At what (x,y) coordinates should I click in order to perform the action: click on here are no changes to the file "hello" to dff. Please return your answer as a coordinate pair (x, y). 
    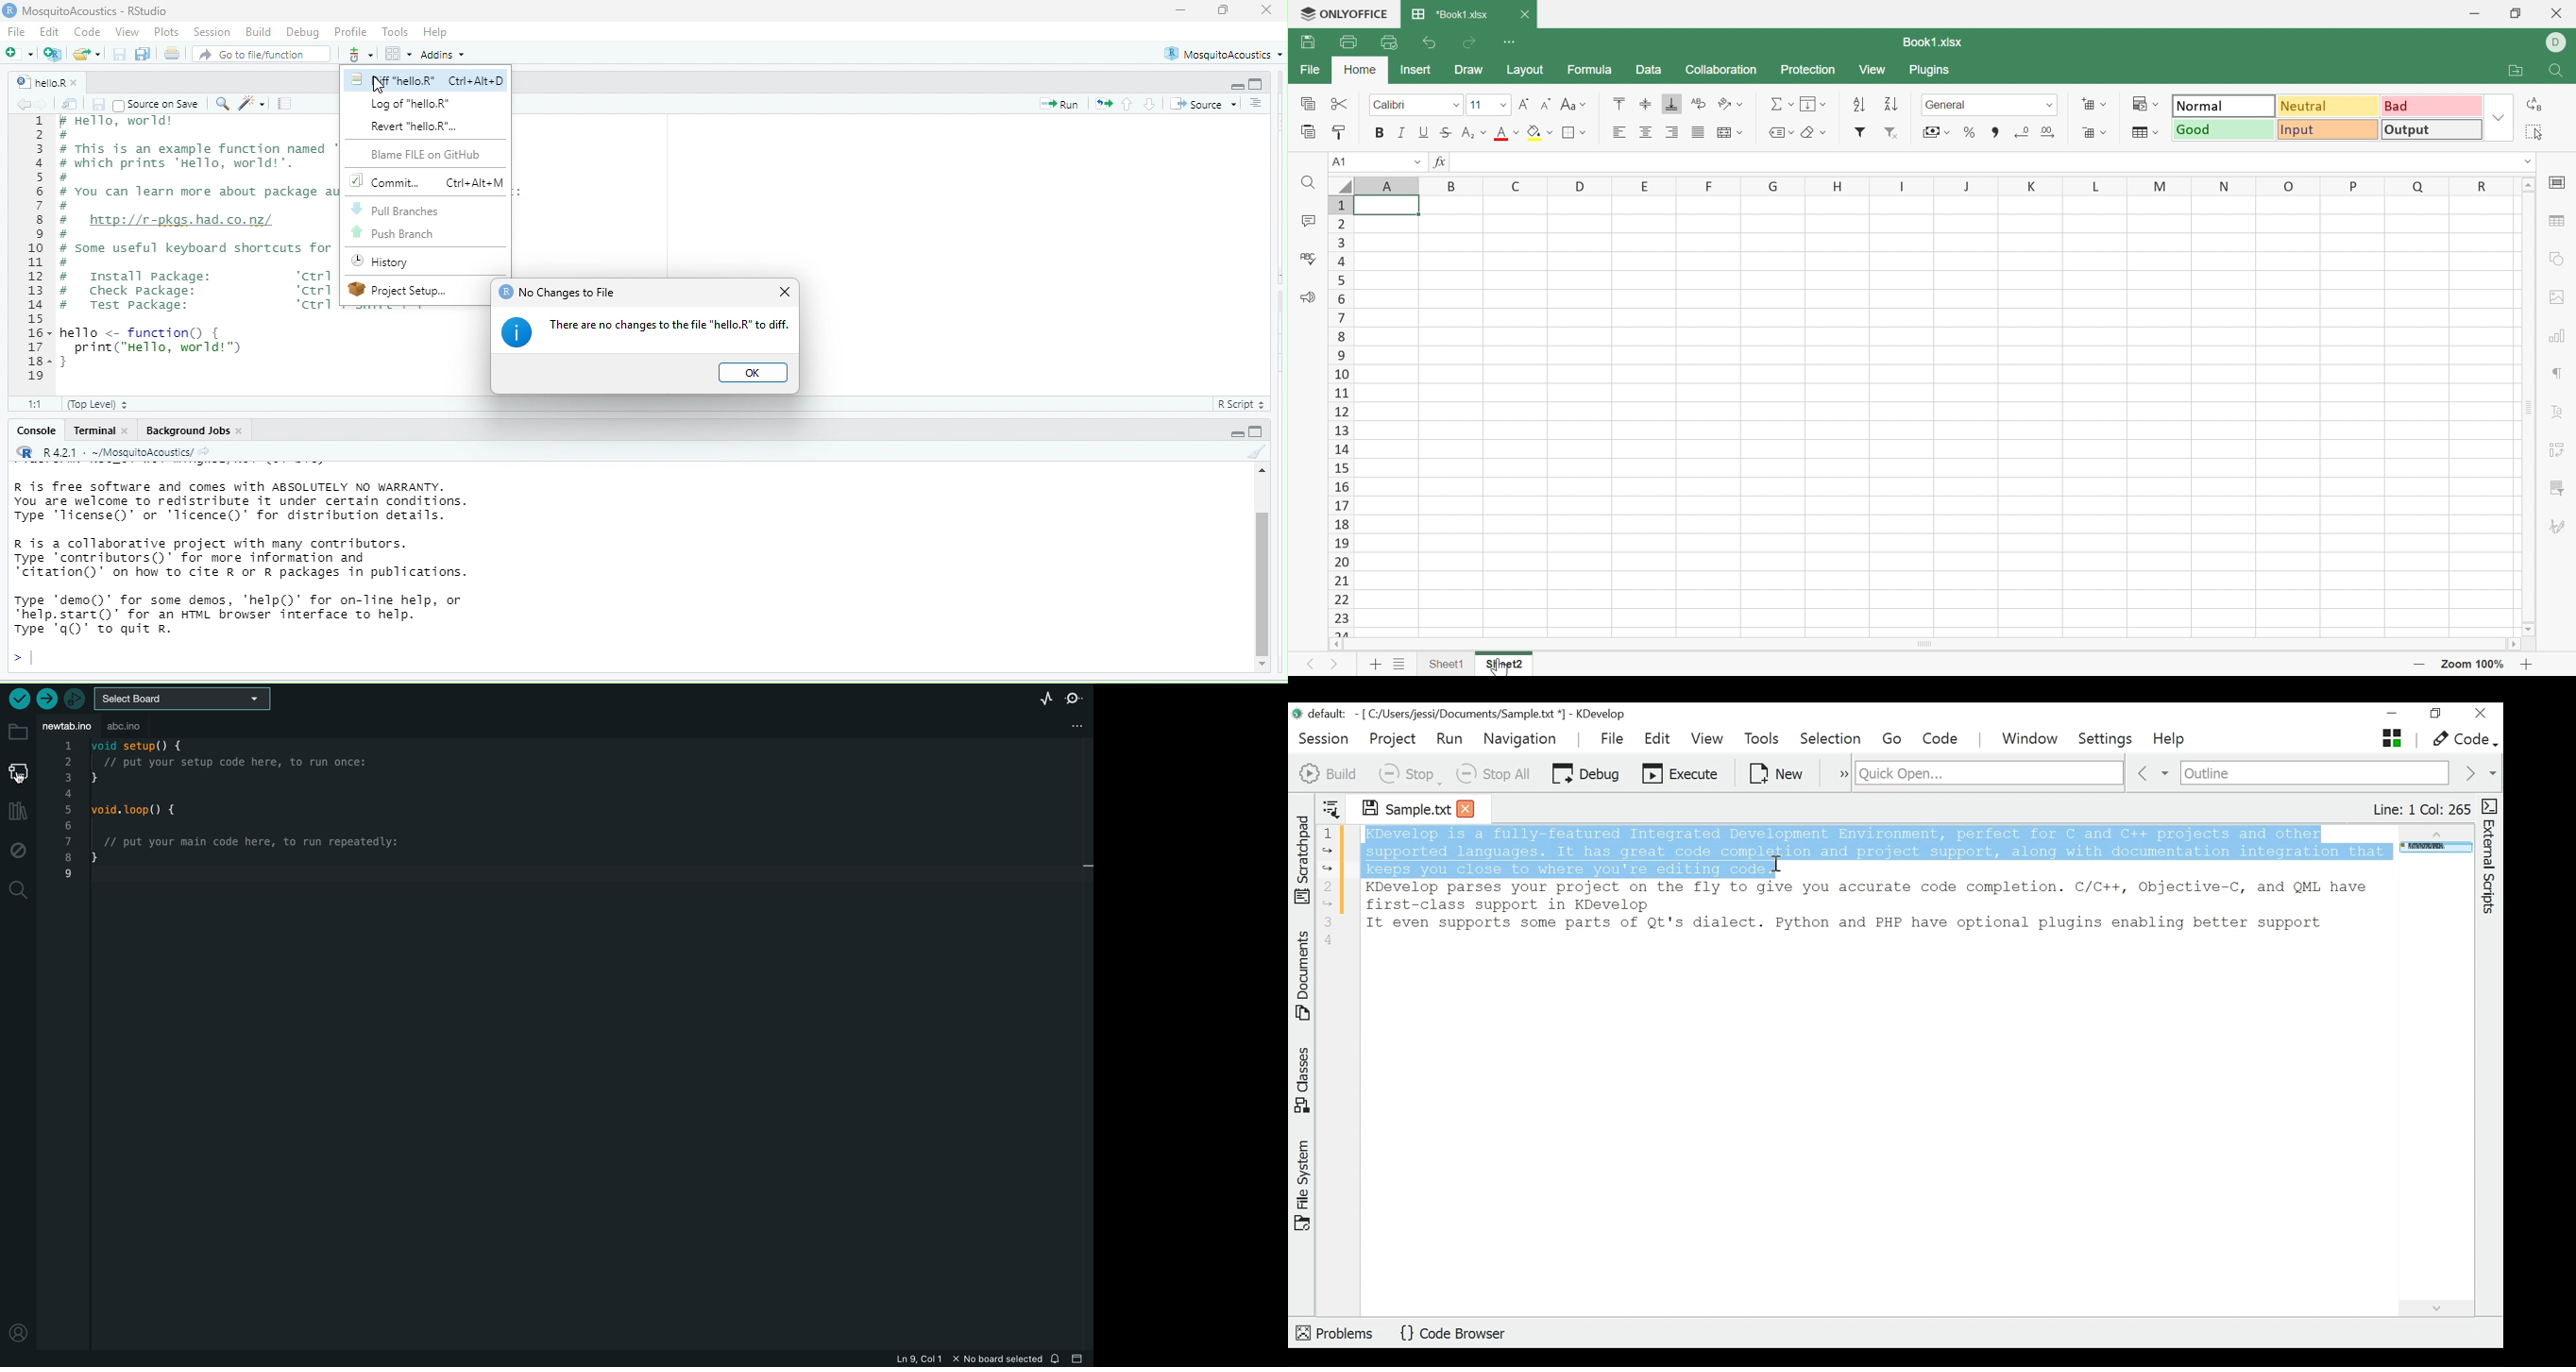
    Looking at the image, I should click on (667, 328).